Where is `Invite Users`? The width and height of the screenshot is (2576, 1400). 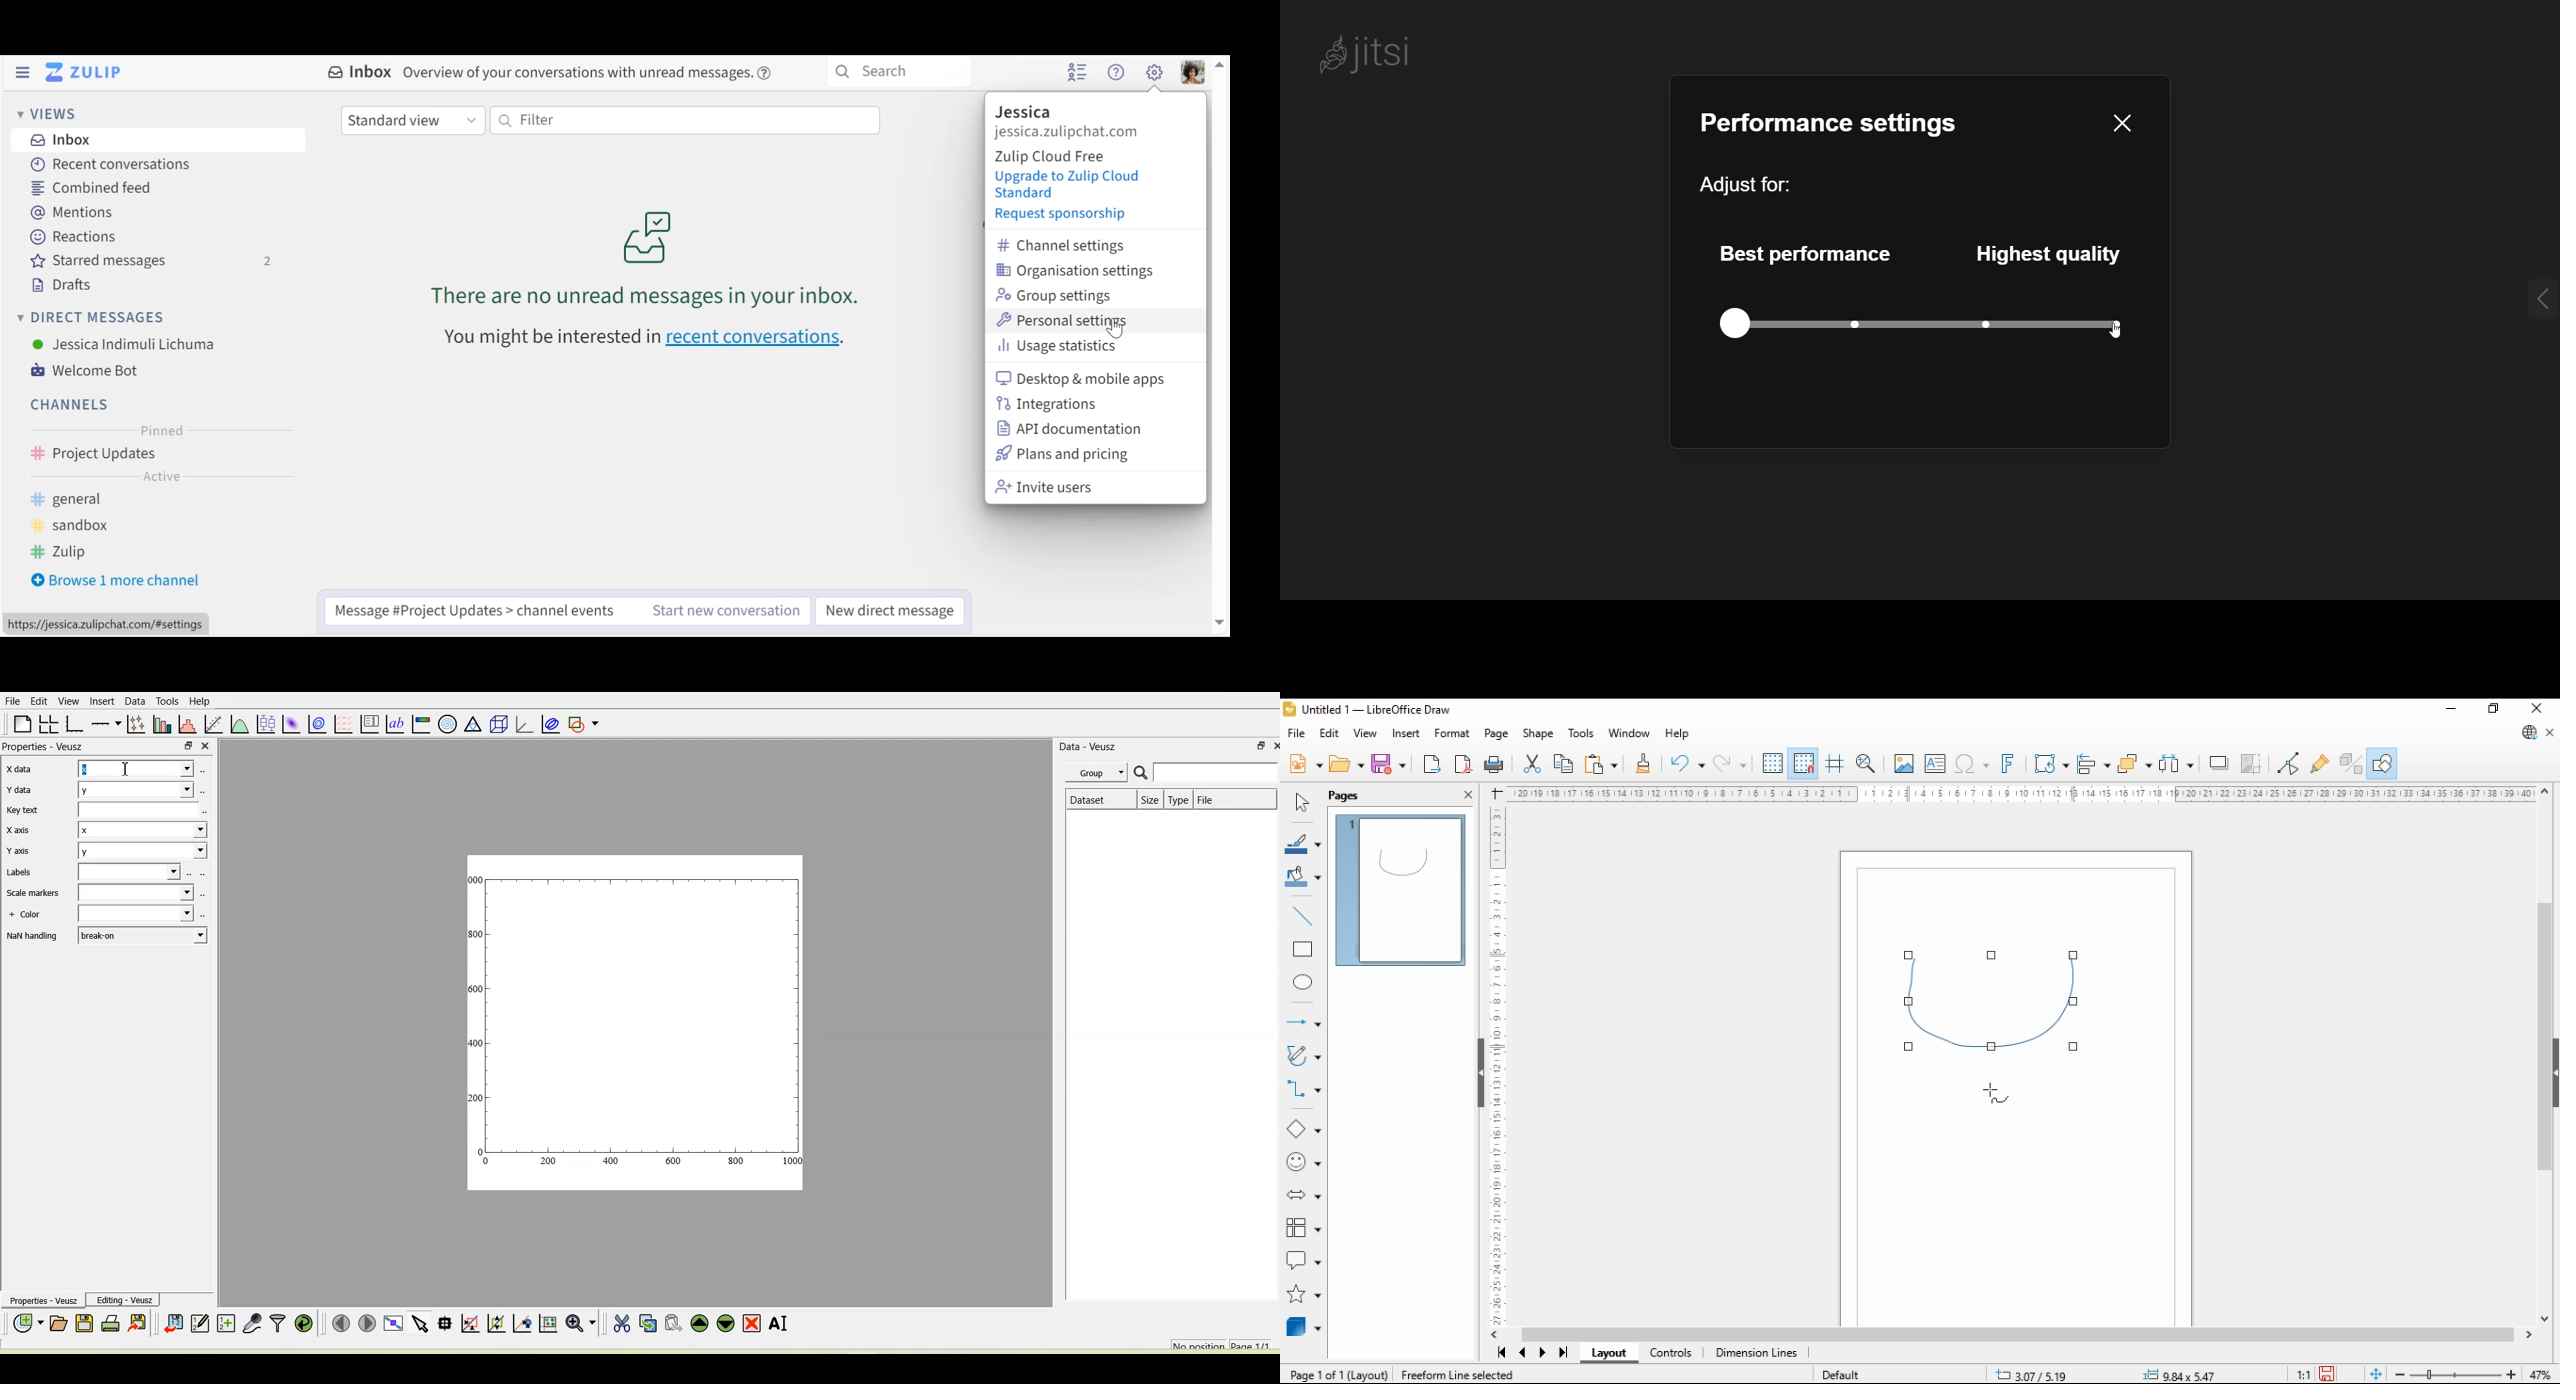
Invite Users is located at coordinates (1060, 486).